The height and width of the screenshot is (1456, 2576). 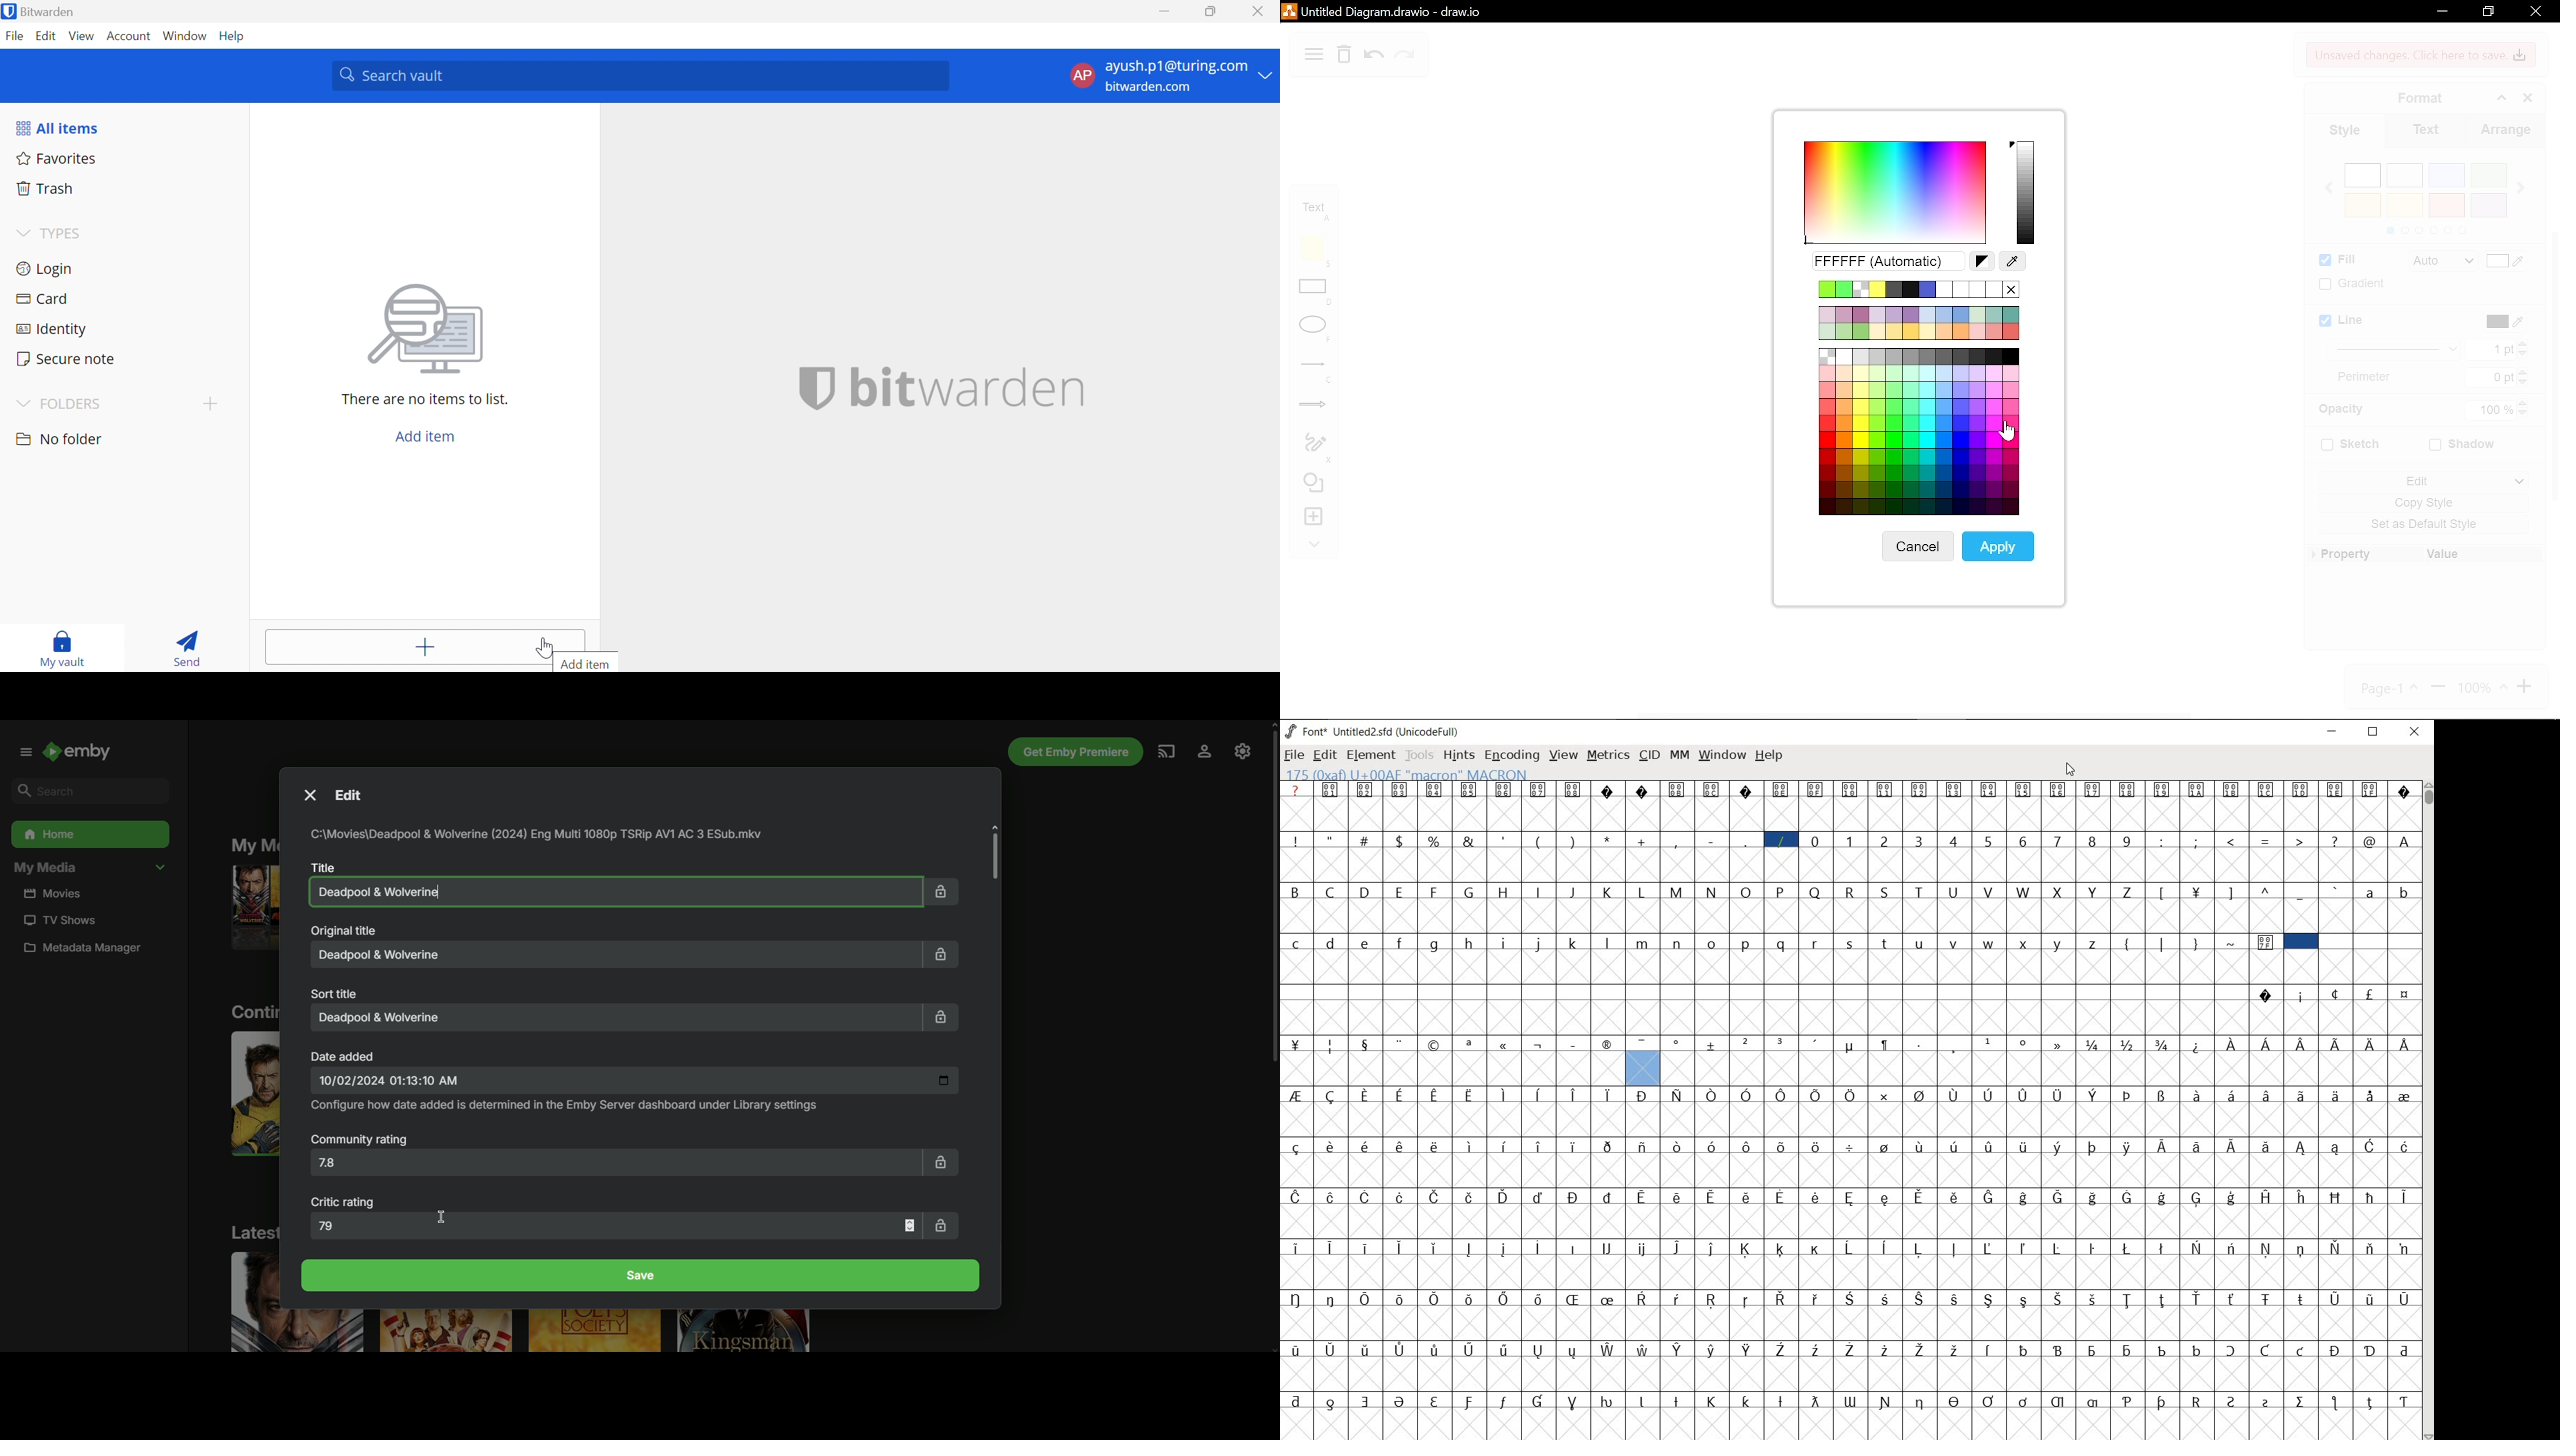 What do you see at coordinates (64, 234) in the screenshot?
I see `TYPES` at bounding box center [64, 234].